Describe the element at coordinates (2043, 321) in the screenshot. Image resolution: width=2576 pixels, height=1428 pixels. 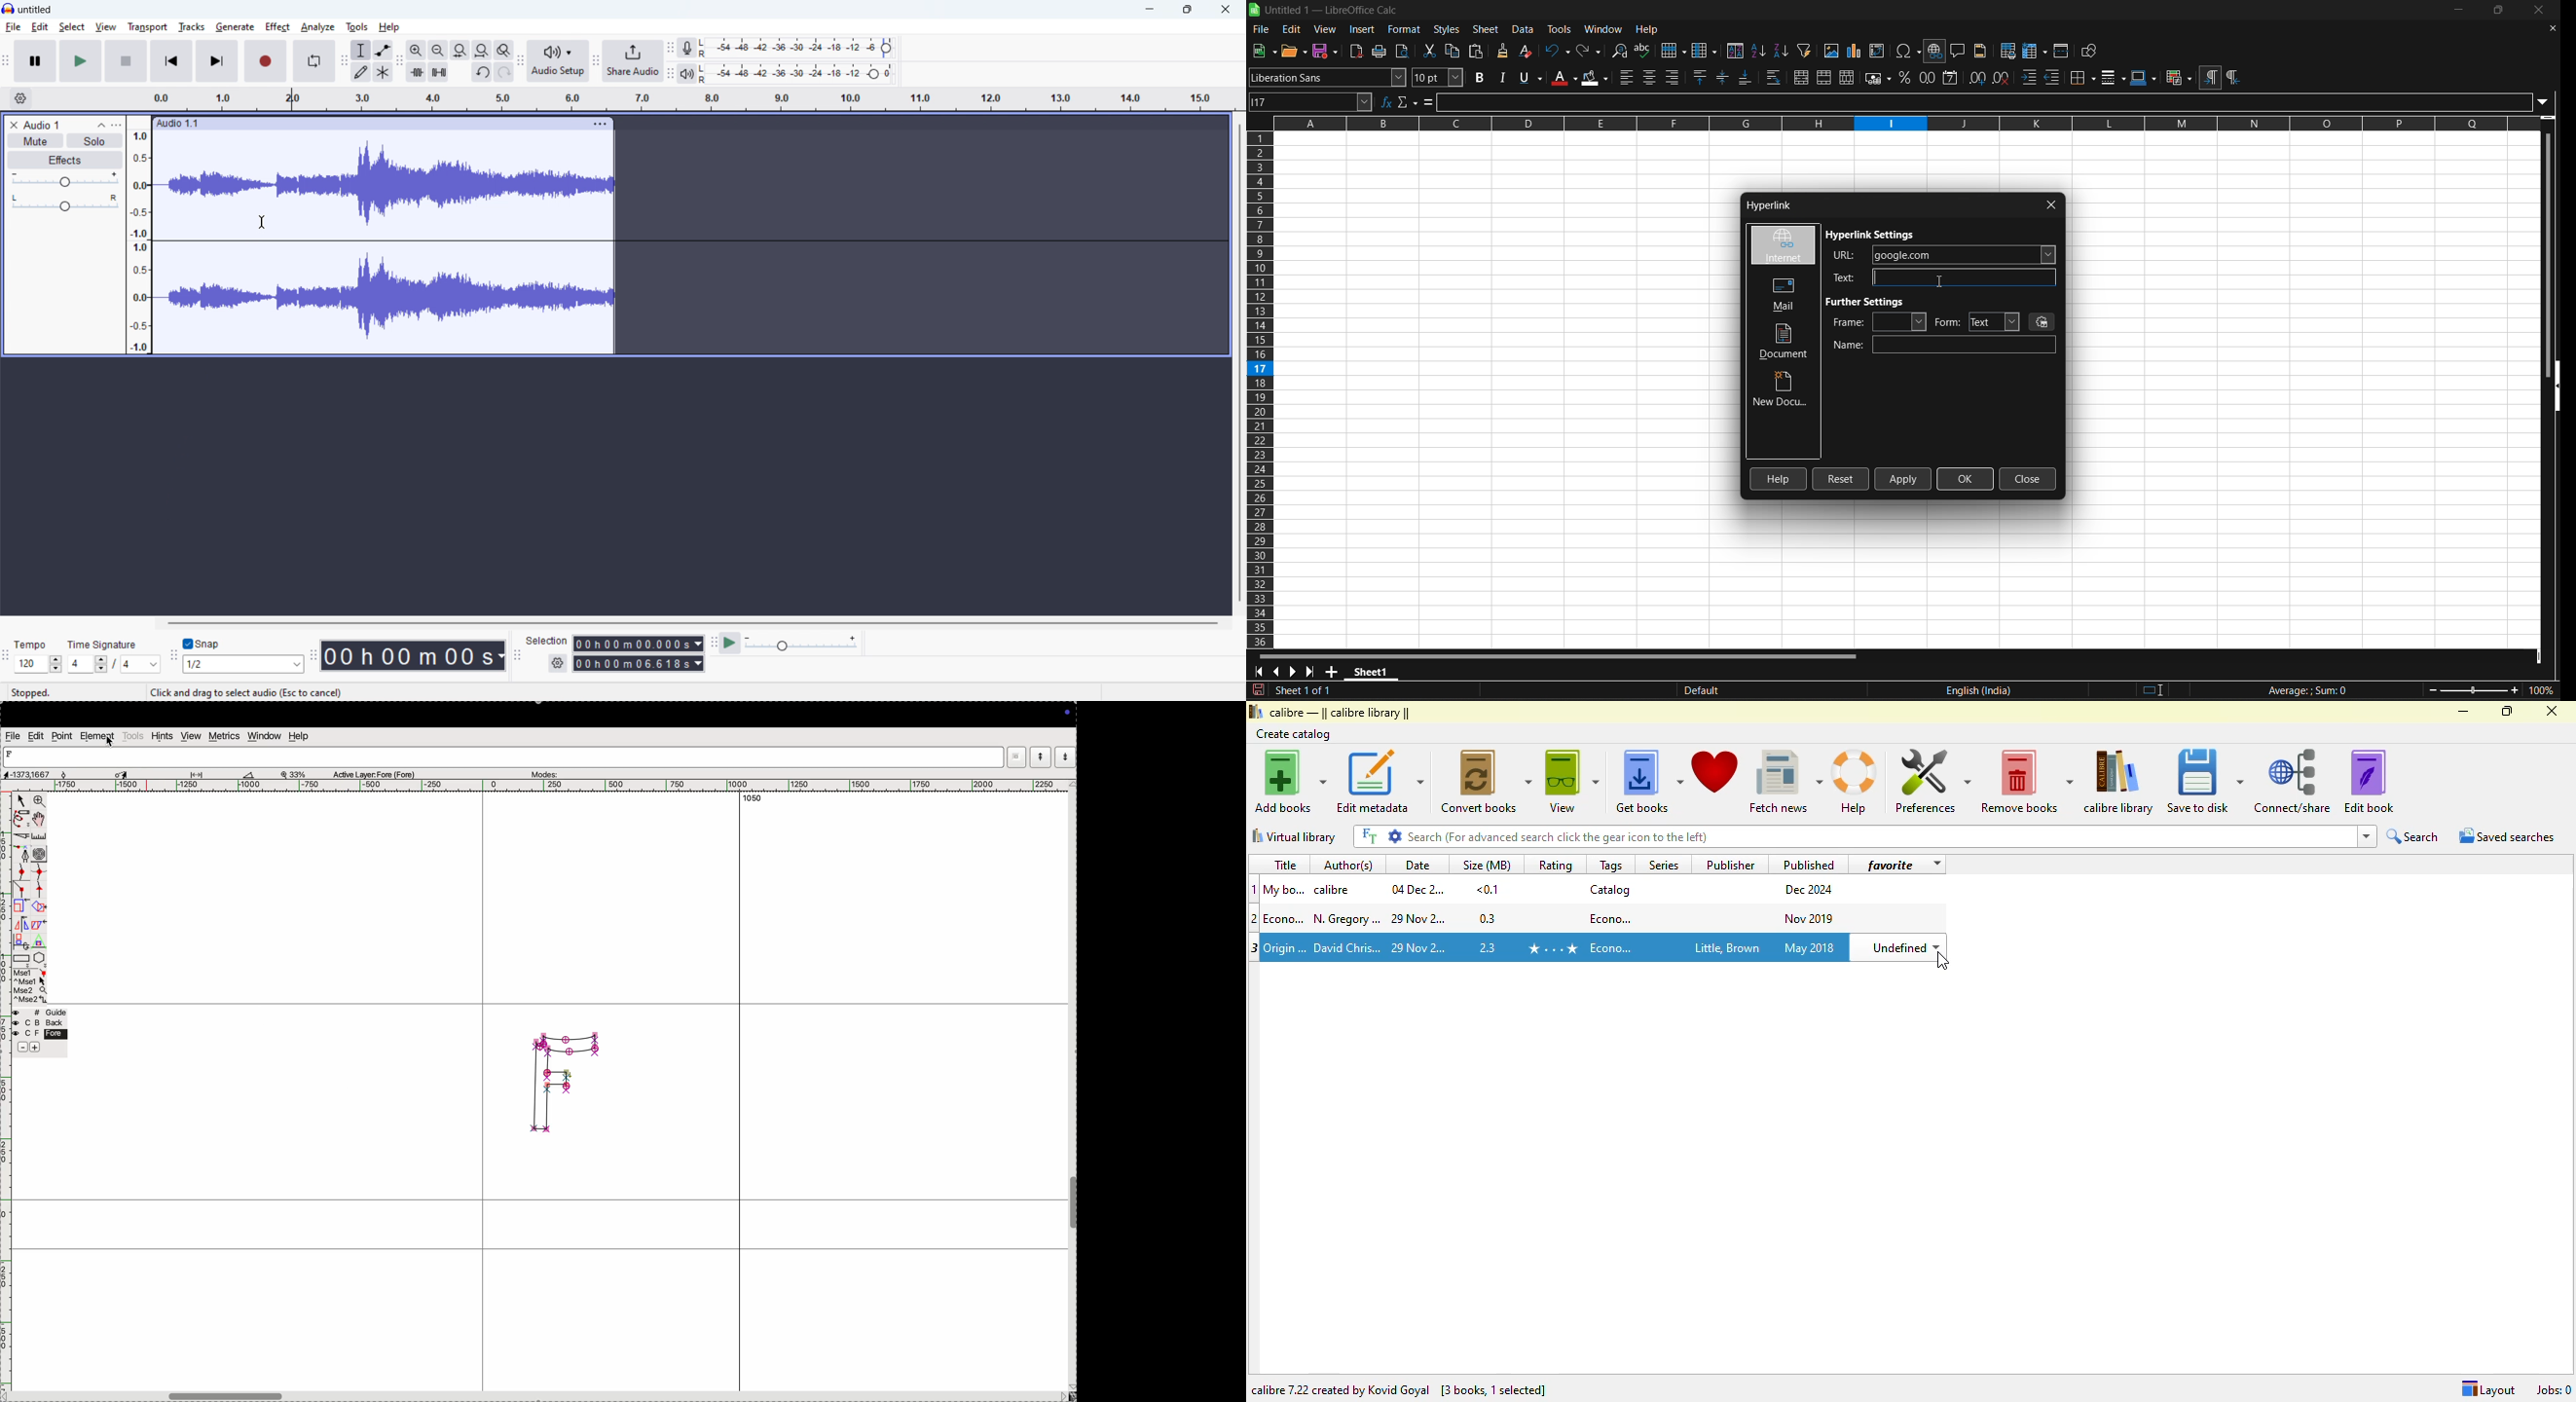
I see `events` at that location.